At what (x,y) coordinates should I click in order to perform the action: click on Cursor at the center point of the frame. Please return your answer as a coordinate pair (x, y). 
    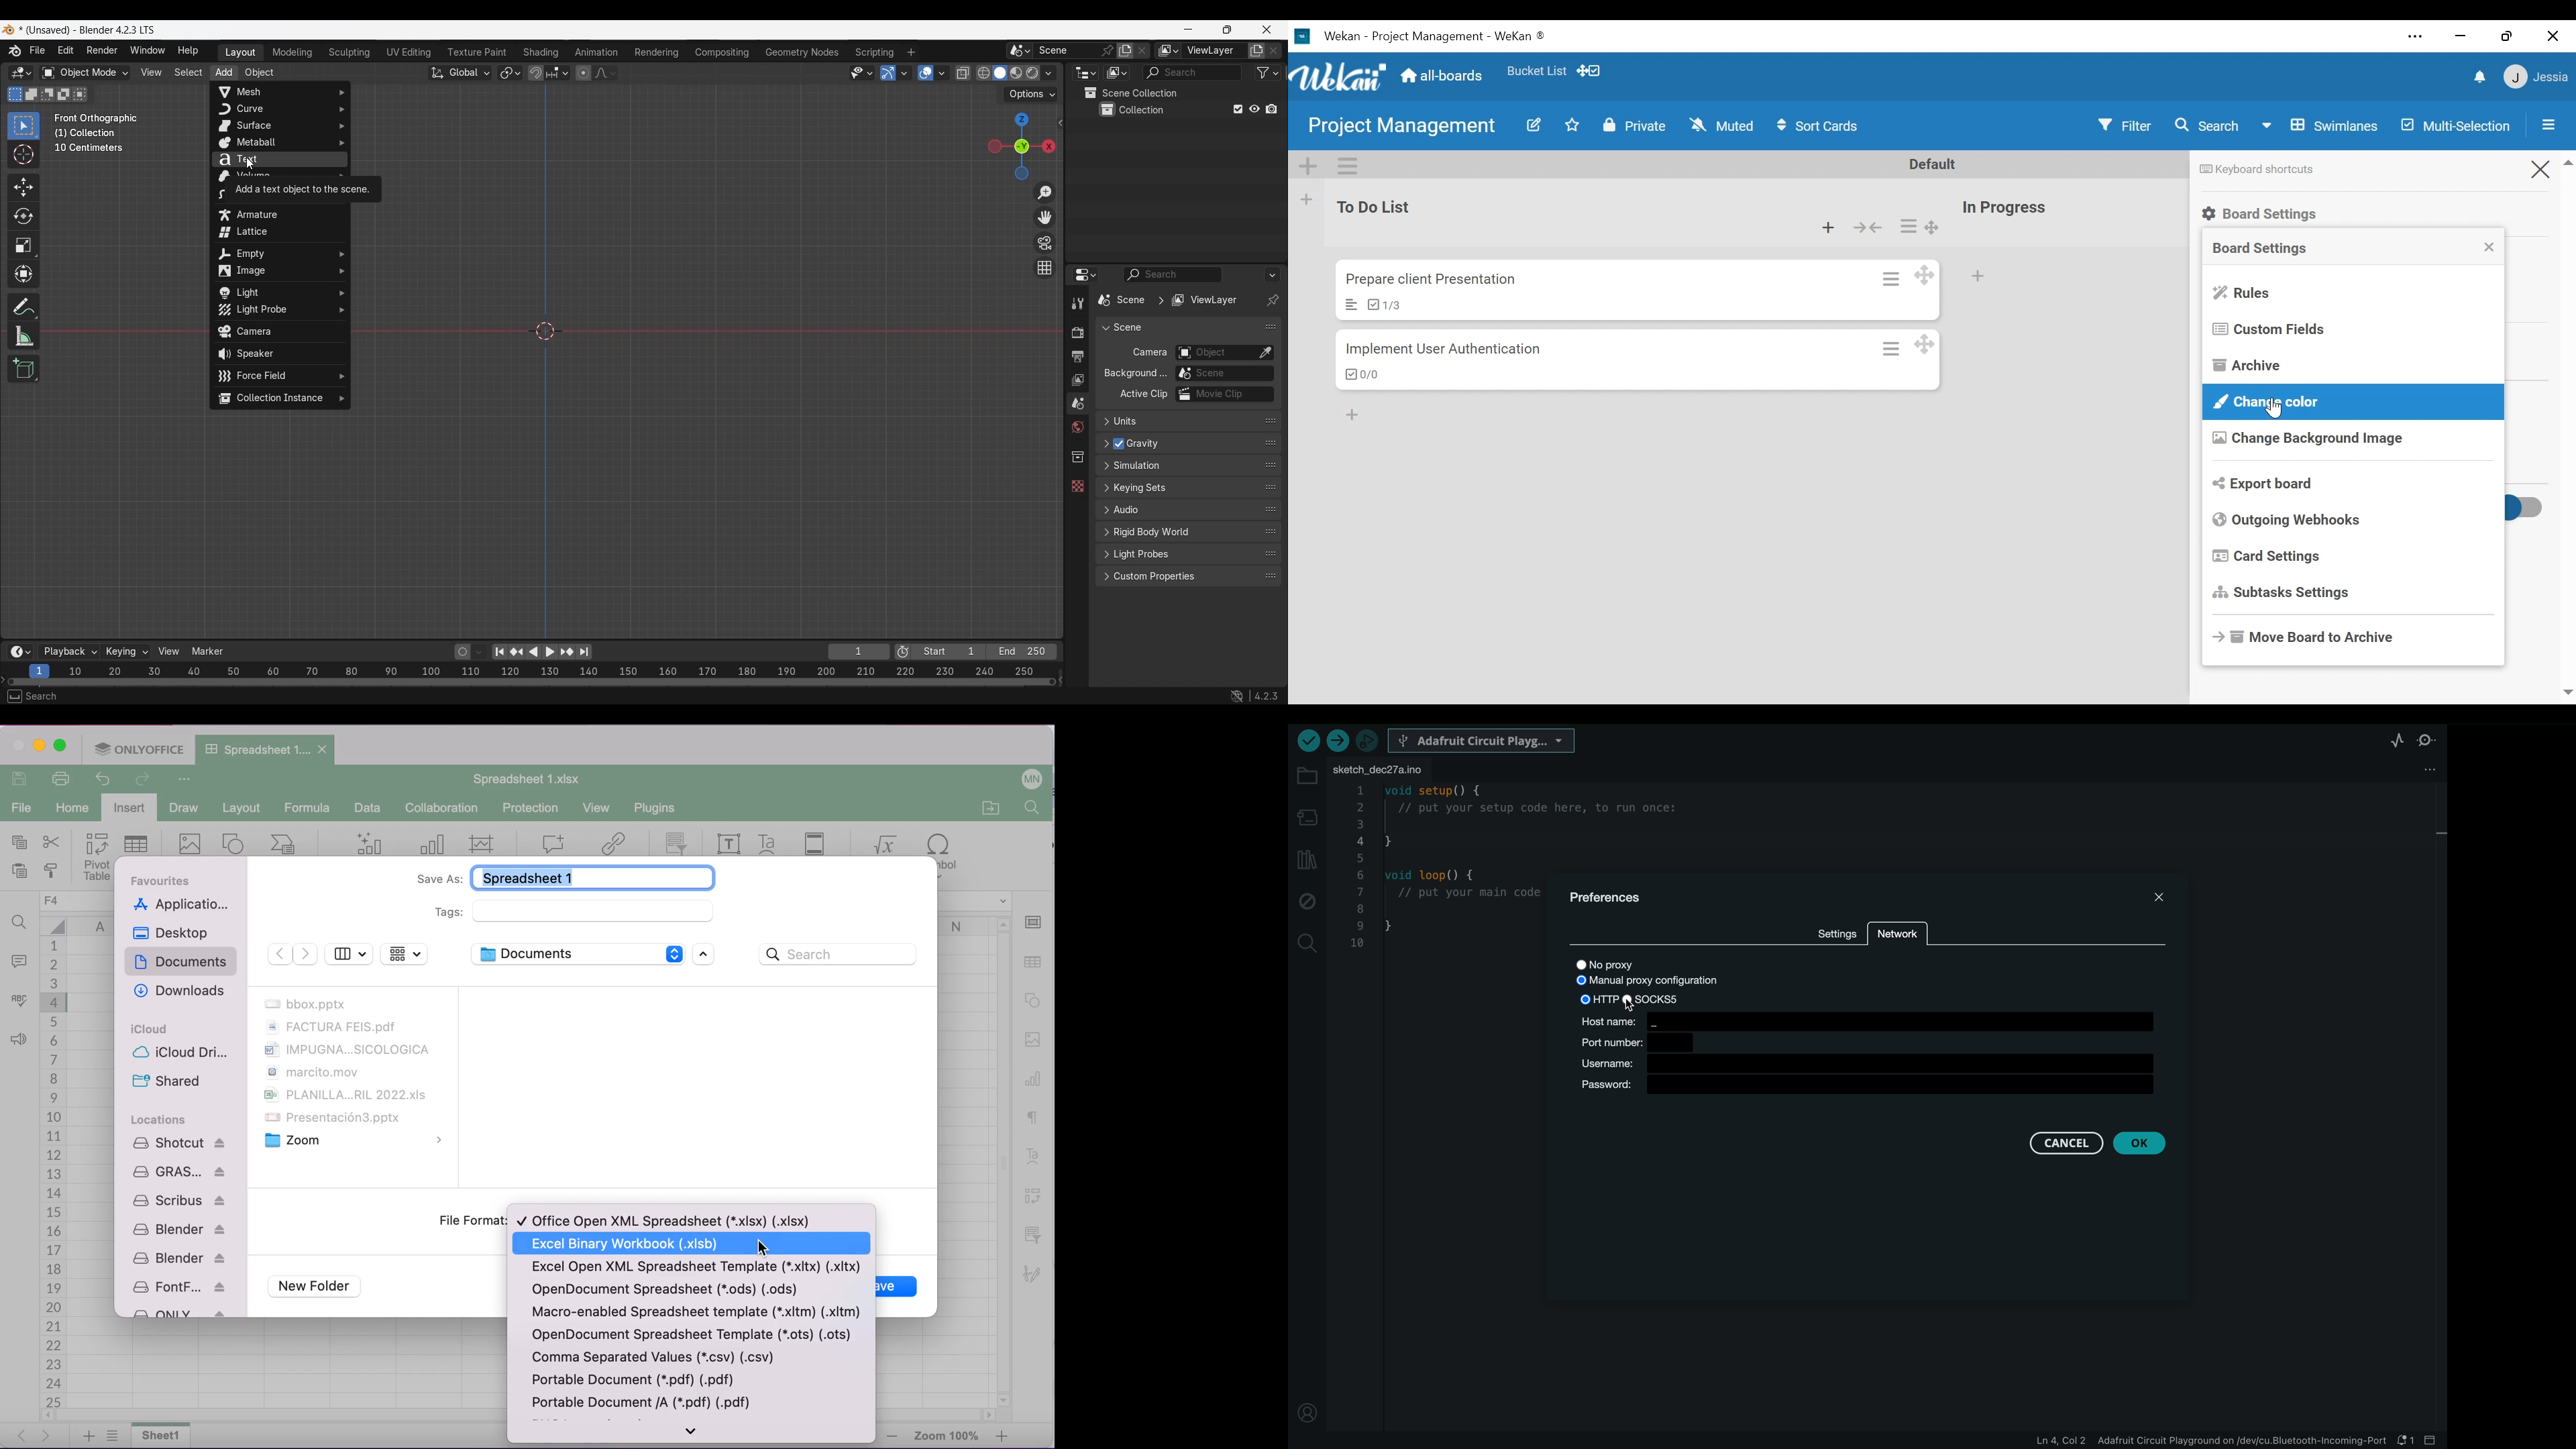
    Looking at the image, I should click on (545, 330).